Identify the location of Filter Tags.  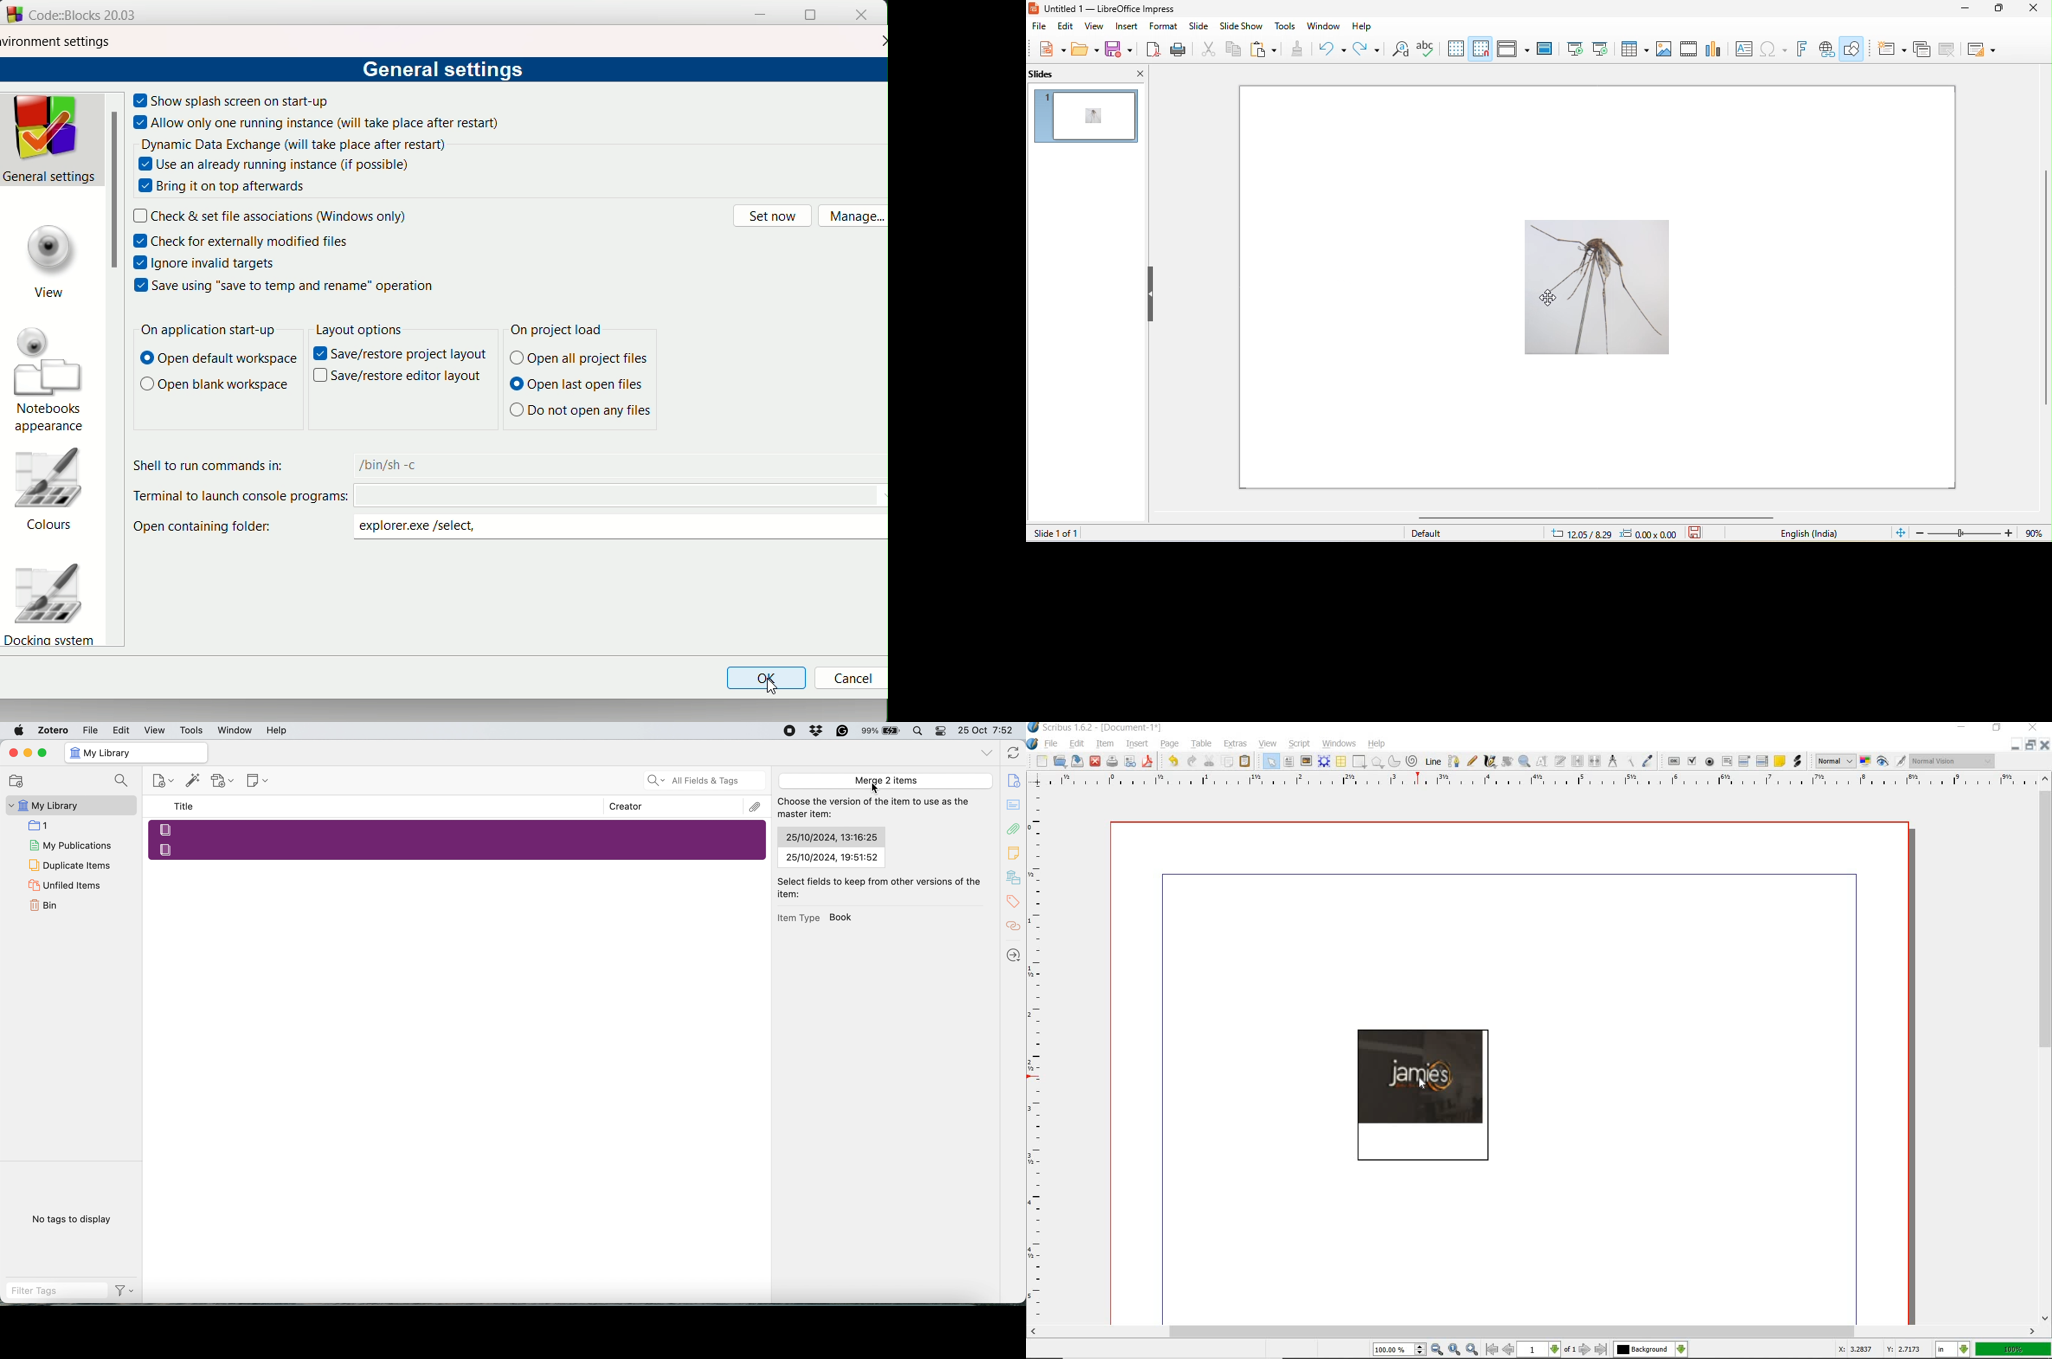
(56, 1291).